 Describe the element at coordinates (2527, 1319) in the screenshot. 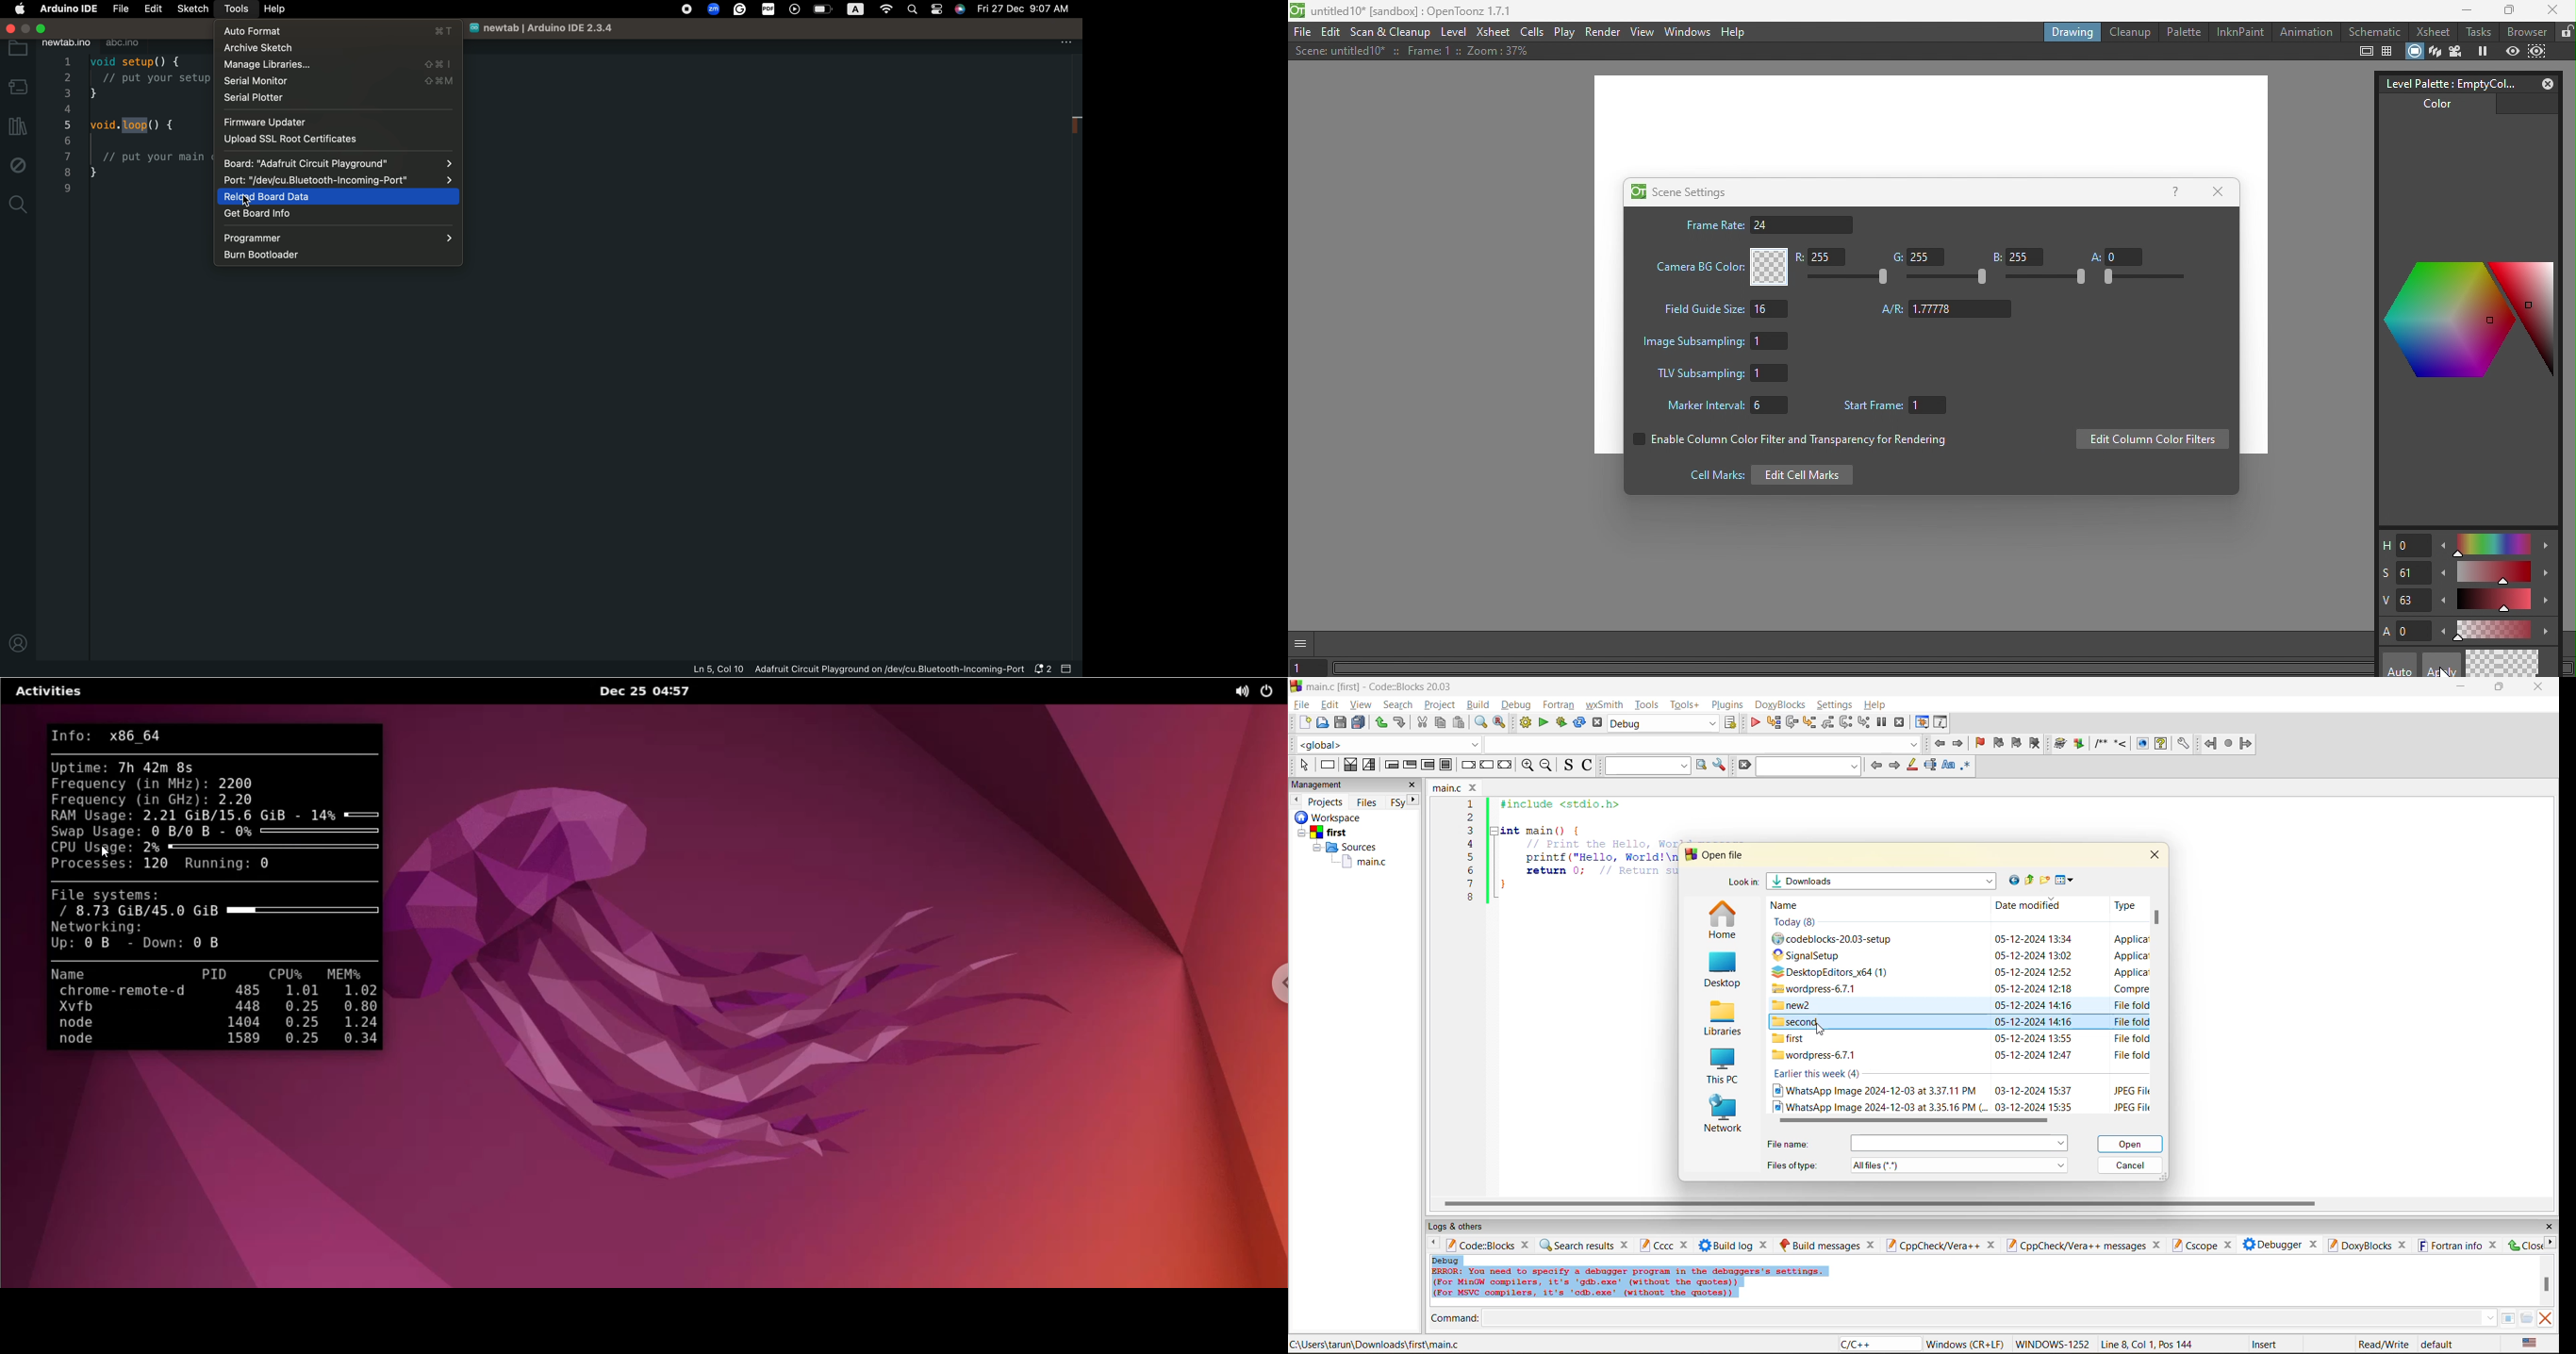

I see `open/browse` at that location.